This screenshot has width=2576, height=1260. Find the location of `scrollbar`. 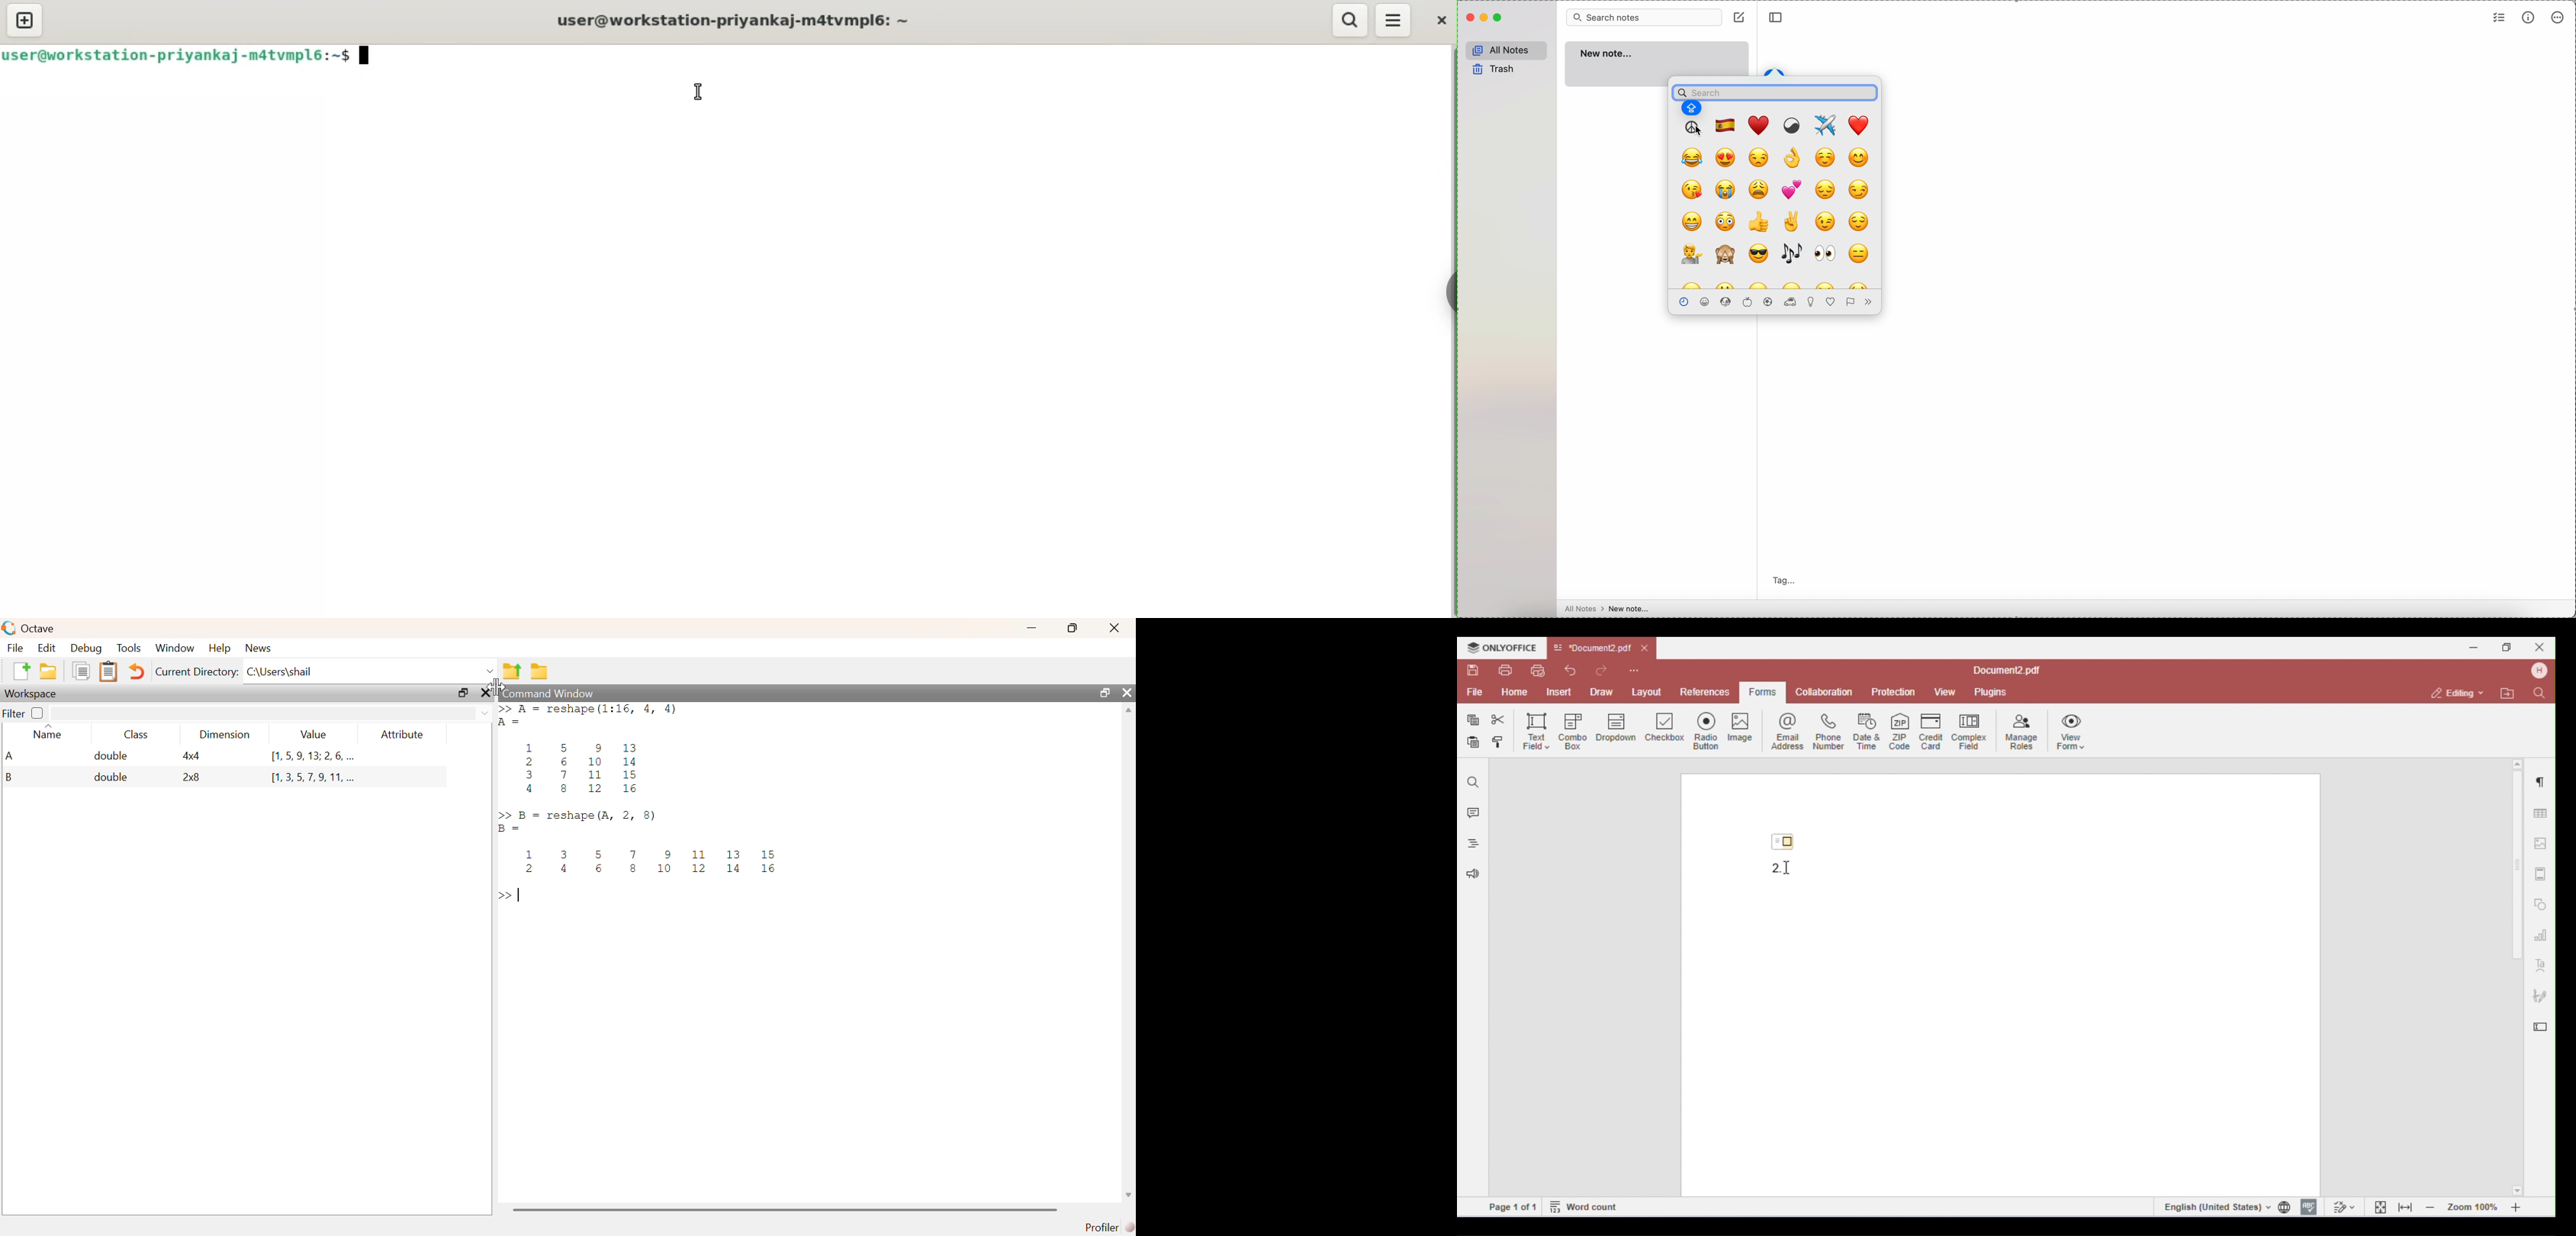

scrollbar is located at coordinates (785, 1209).